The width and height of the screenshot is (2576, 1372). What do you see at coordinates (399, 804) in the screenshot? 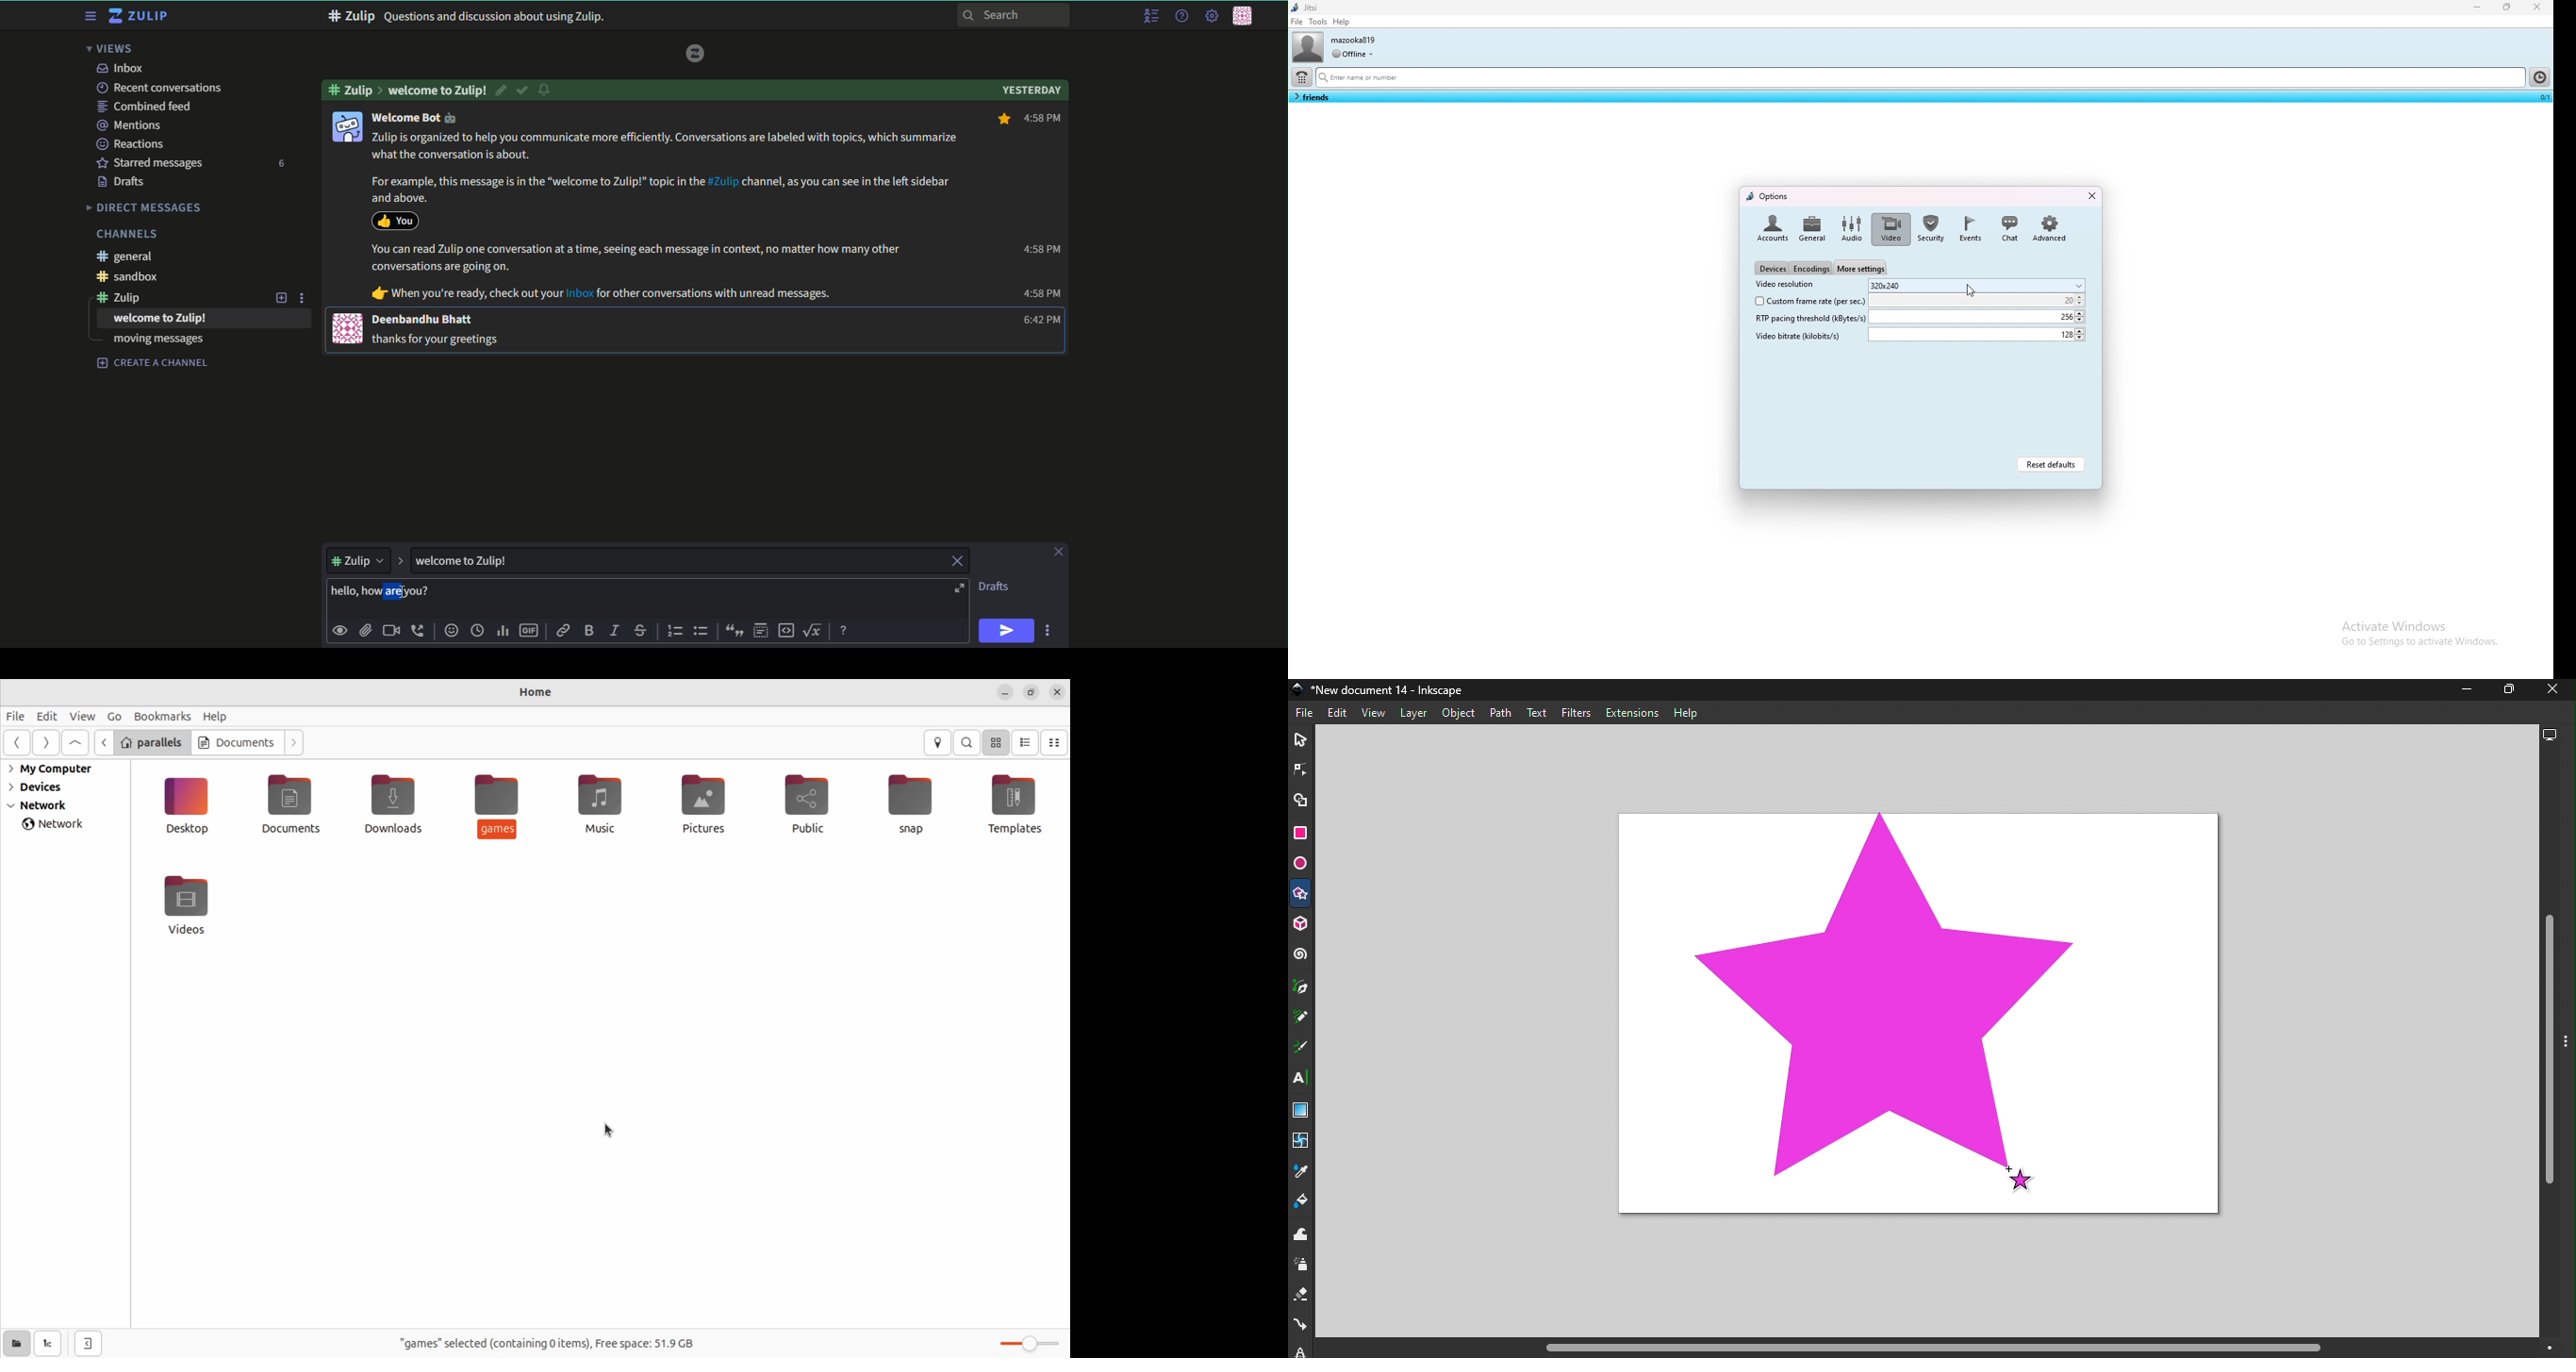
I see `downloads` at bounding box center [399, 804].